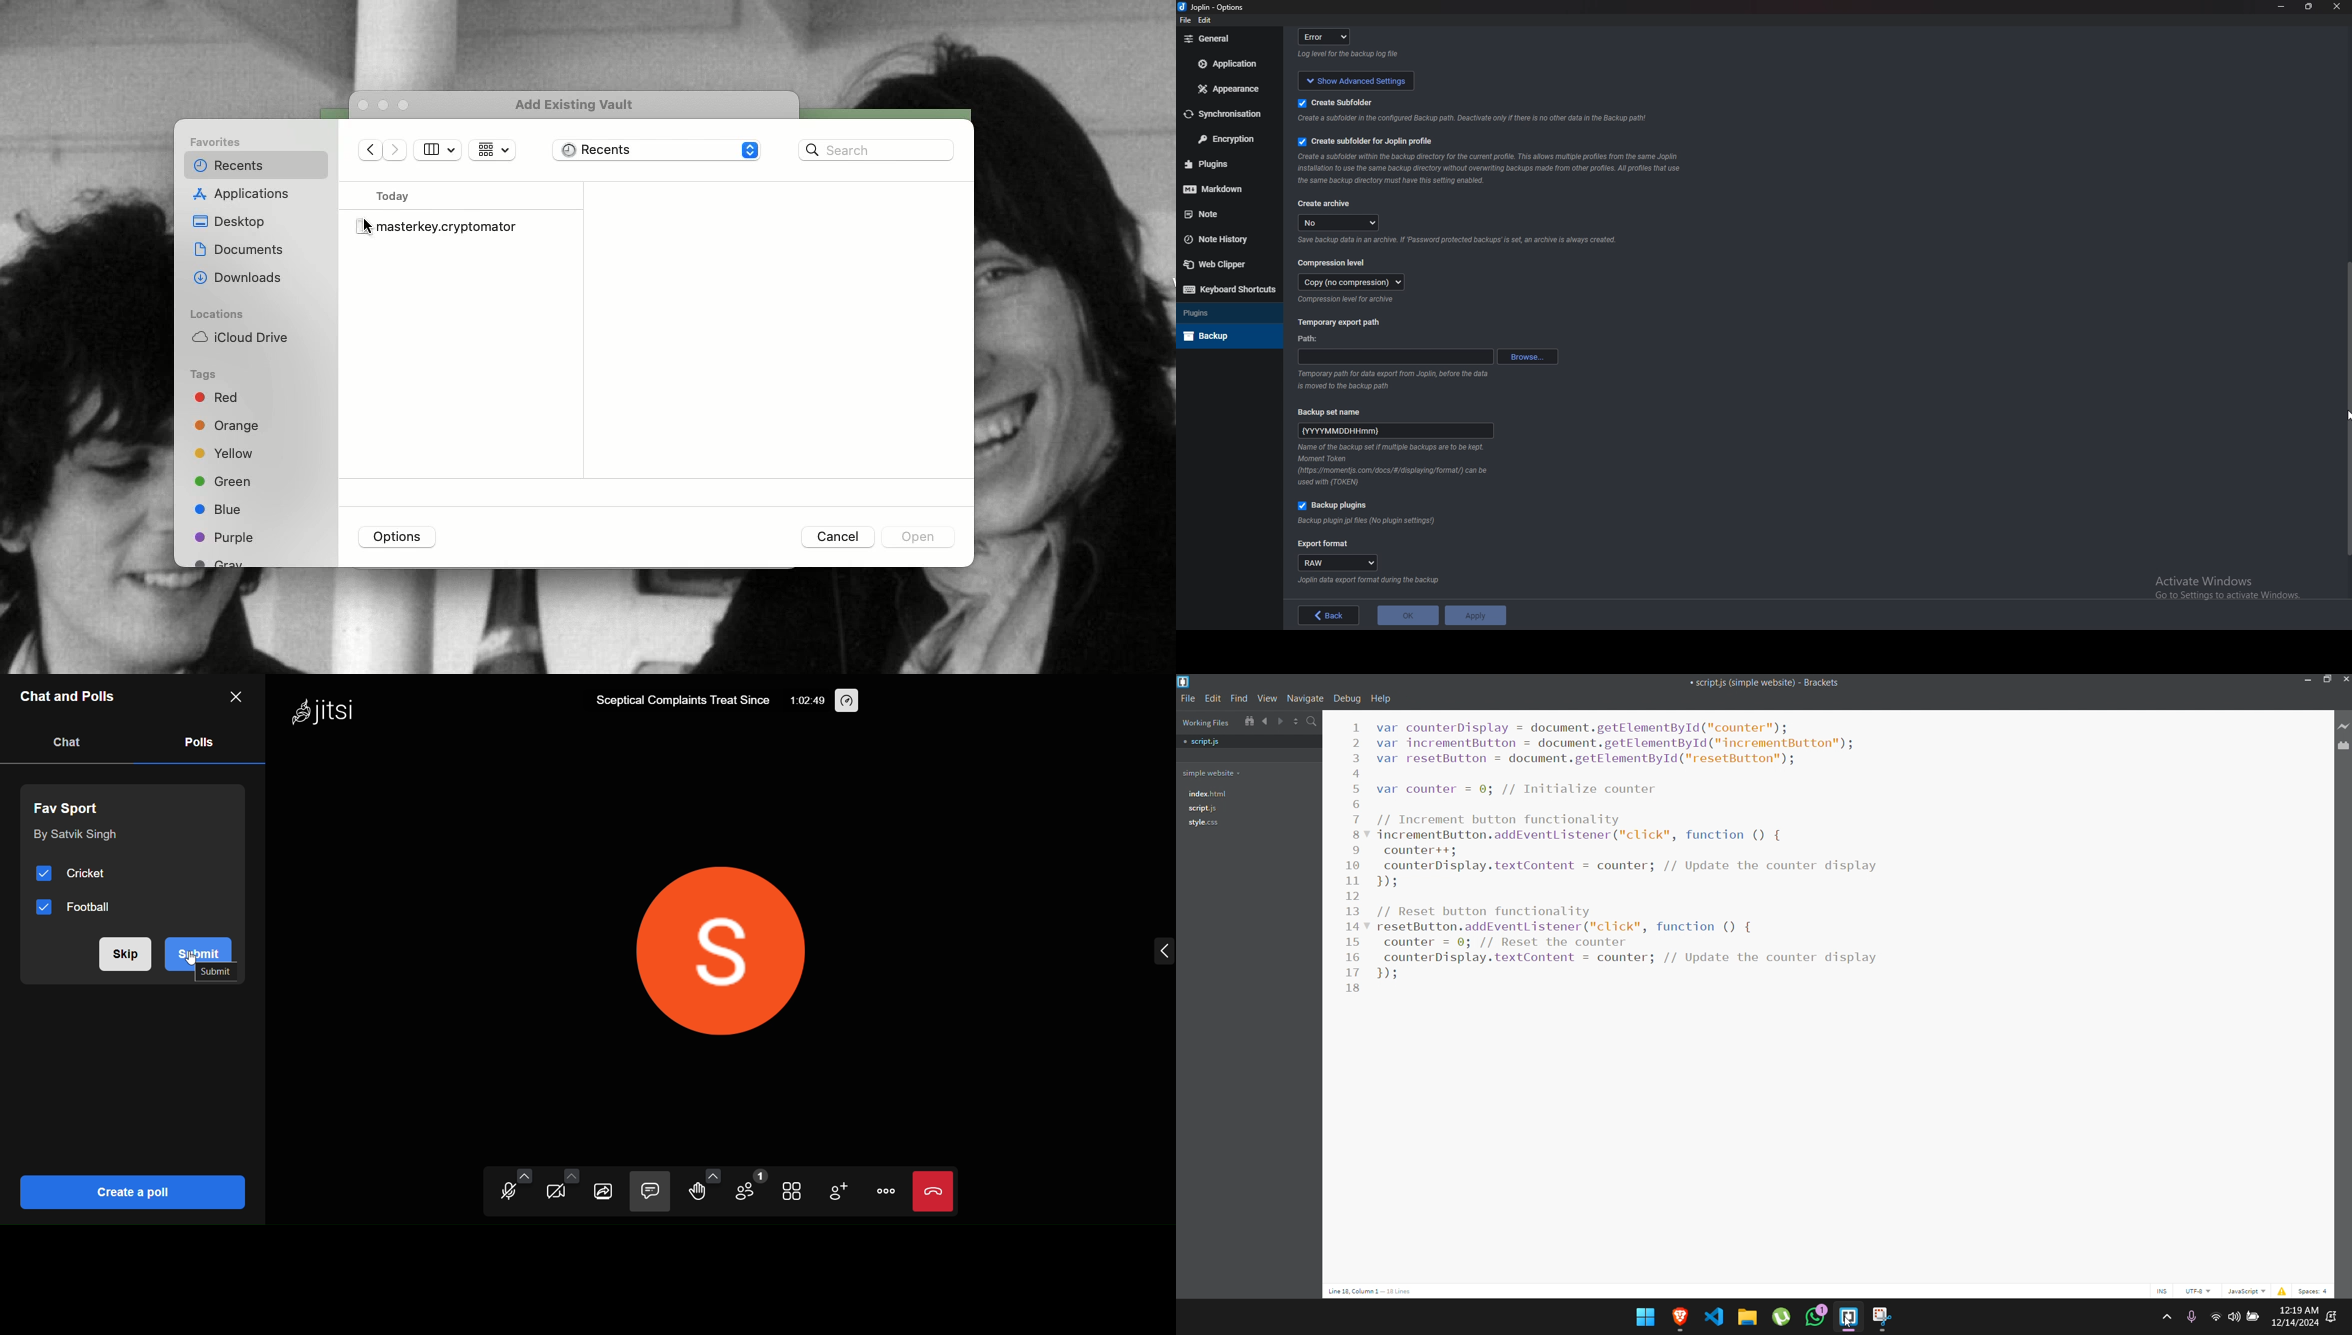 This screenshot has width=2352, height=1344. Describe the element at coordinates (1224, 239) in the screenshot. I see `Note history` at that location.